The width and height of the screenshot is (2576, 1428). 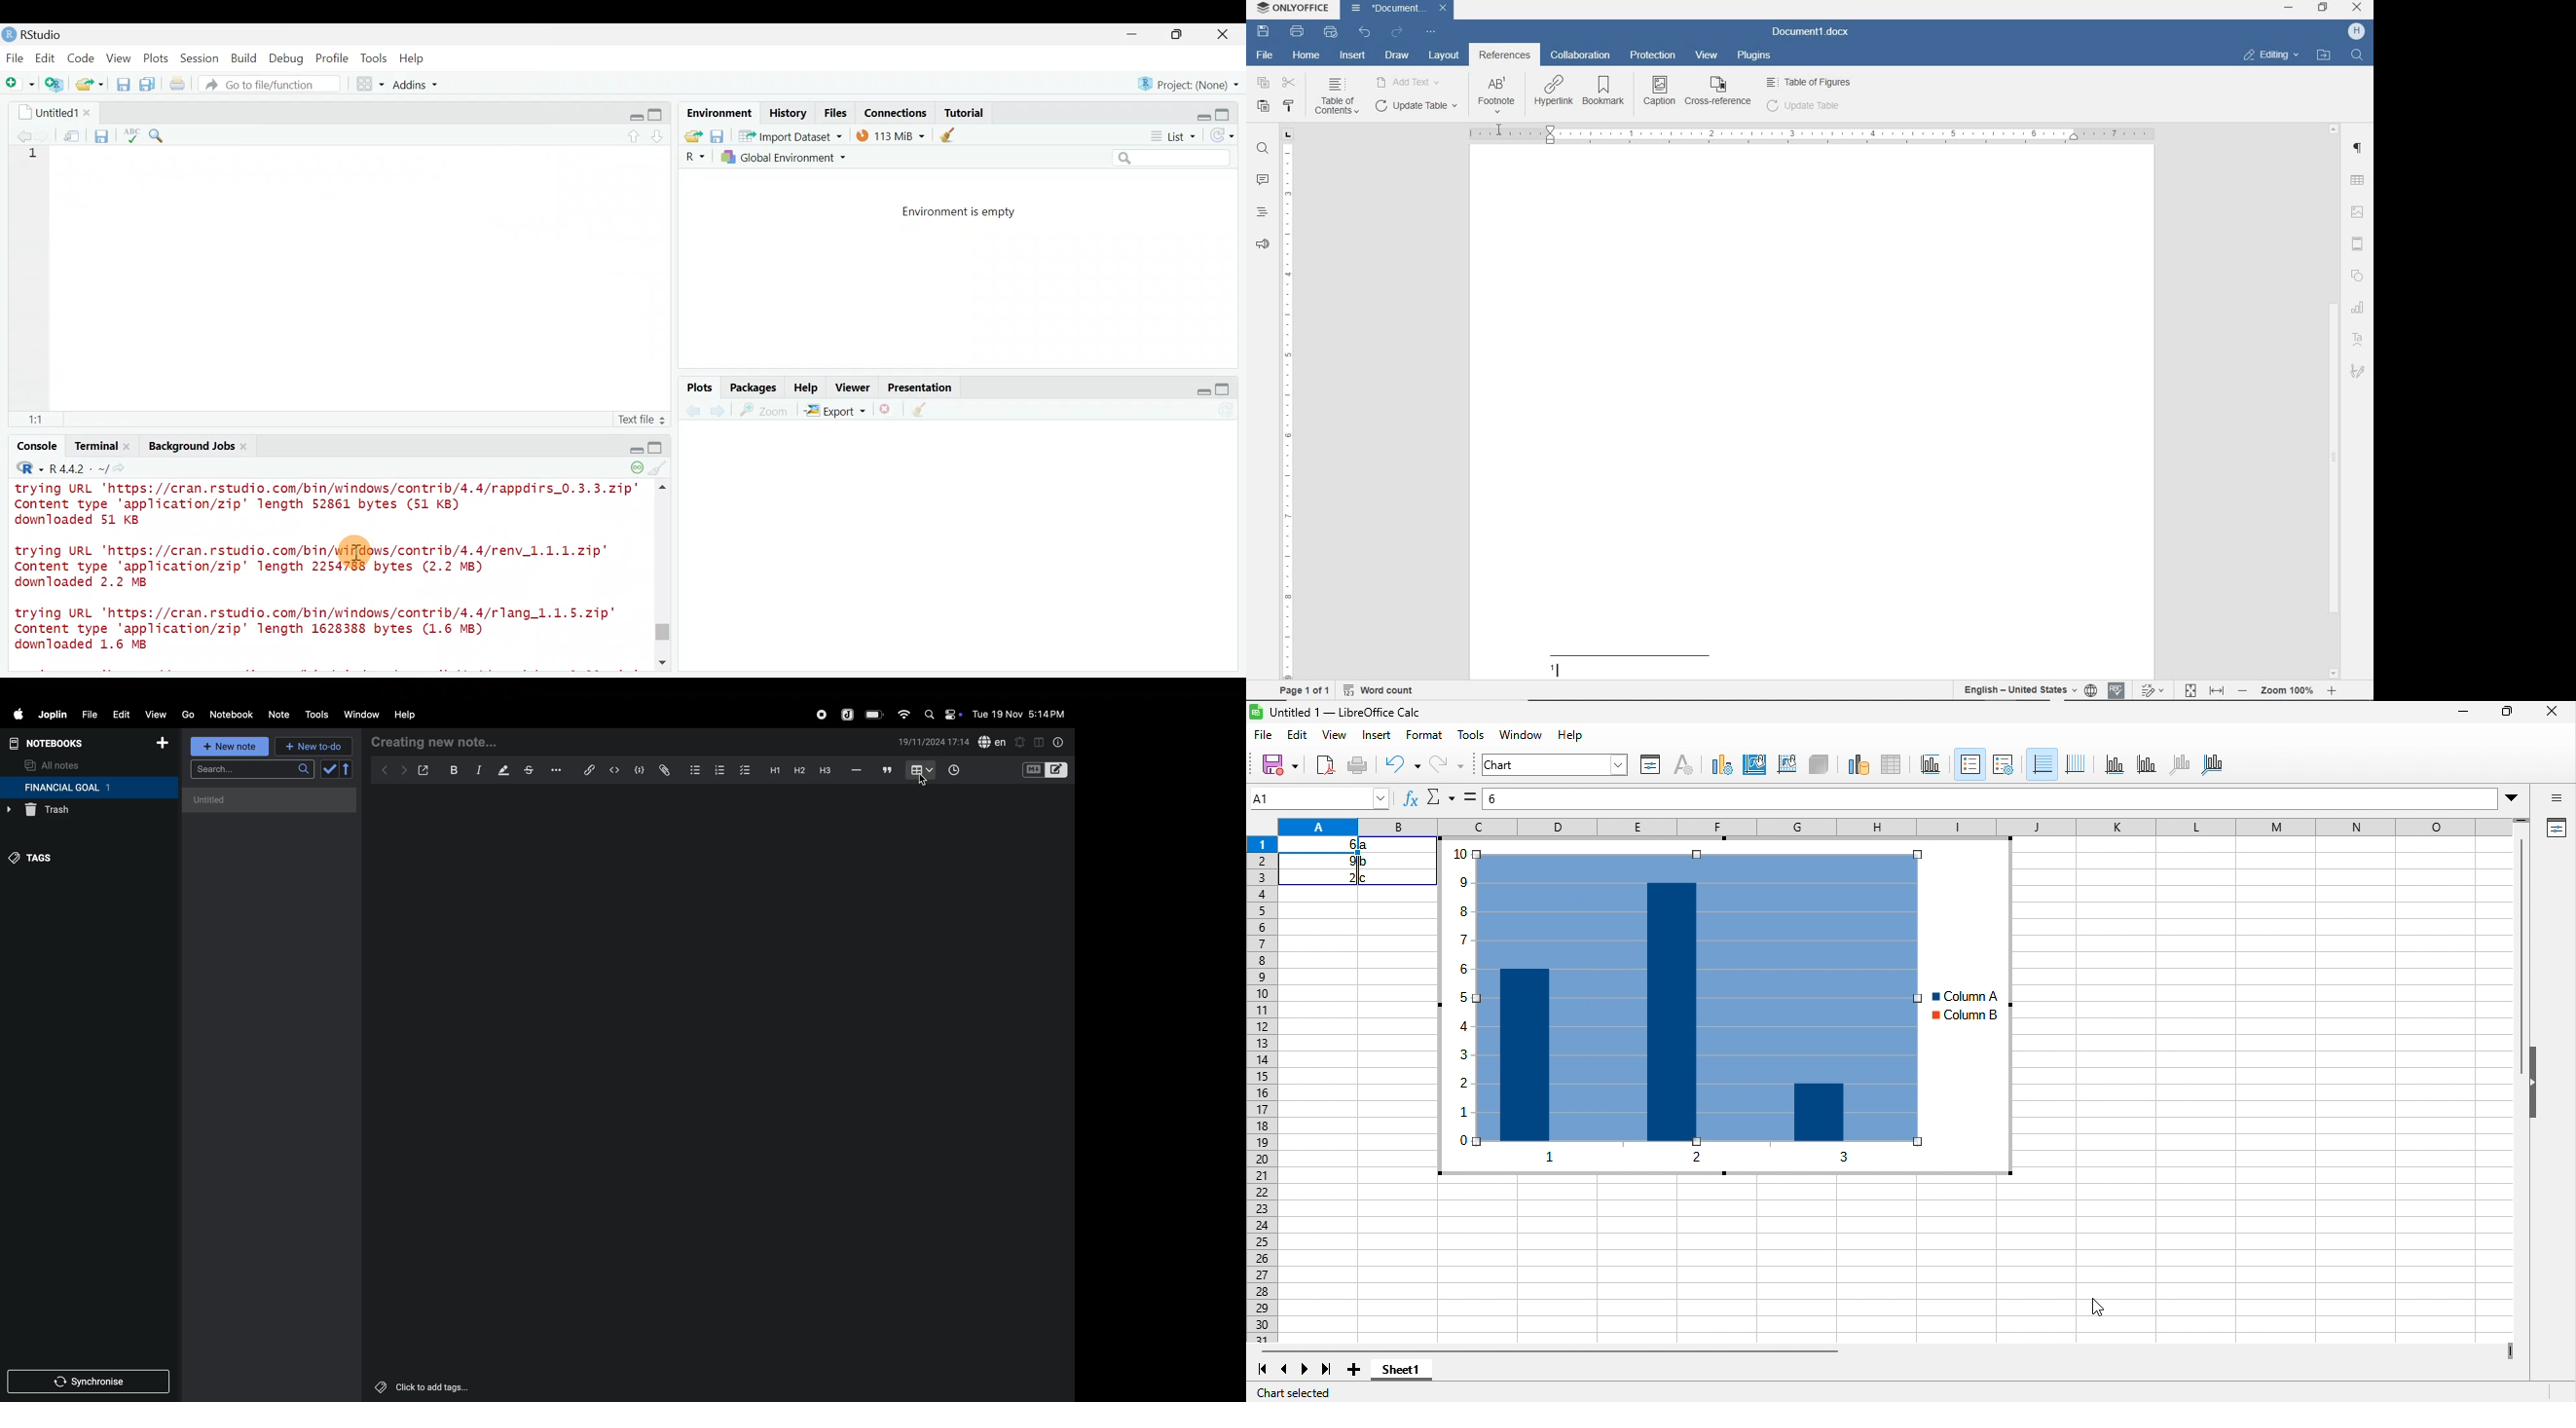 What do you see at coordinates (970, 212) in the screenshot?
I see `Environment is empty` at bounding box center [970, 212].